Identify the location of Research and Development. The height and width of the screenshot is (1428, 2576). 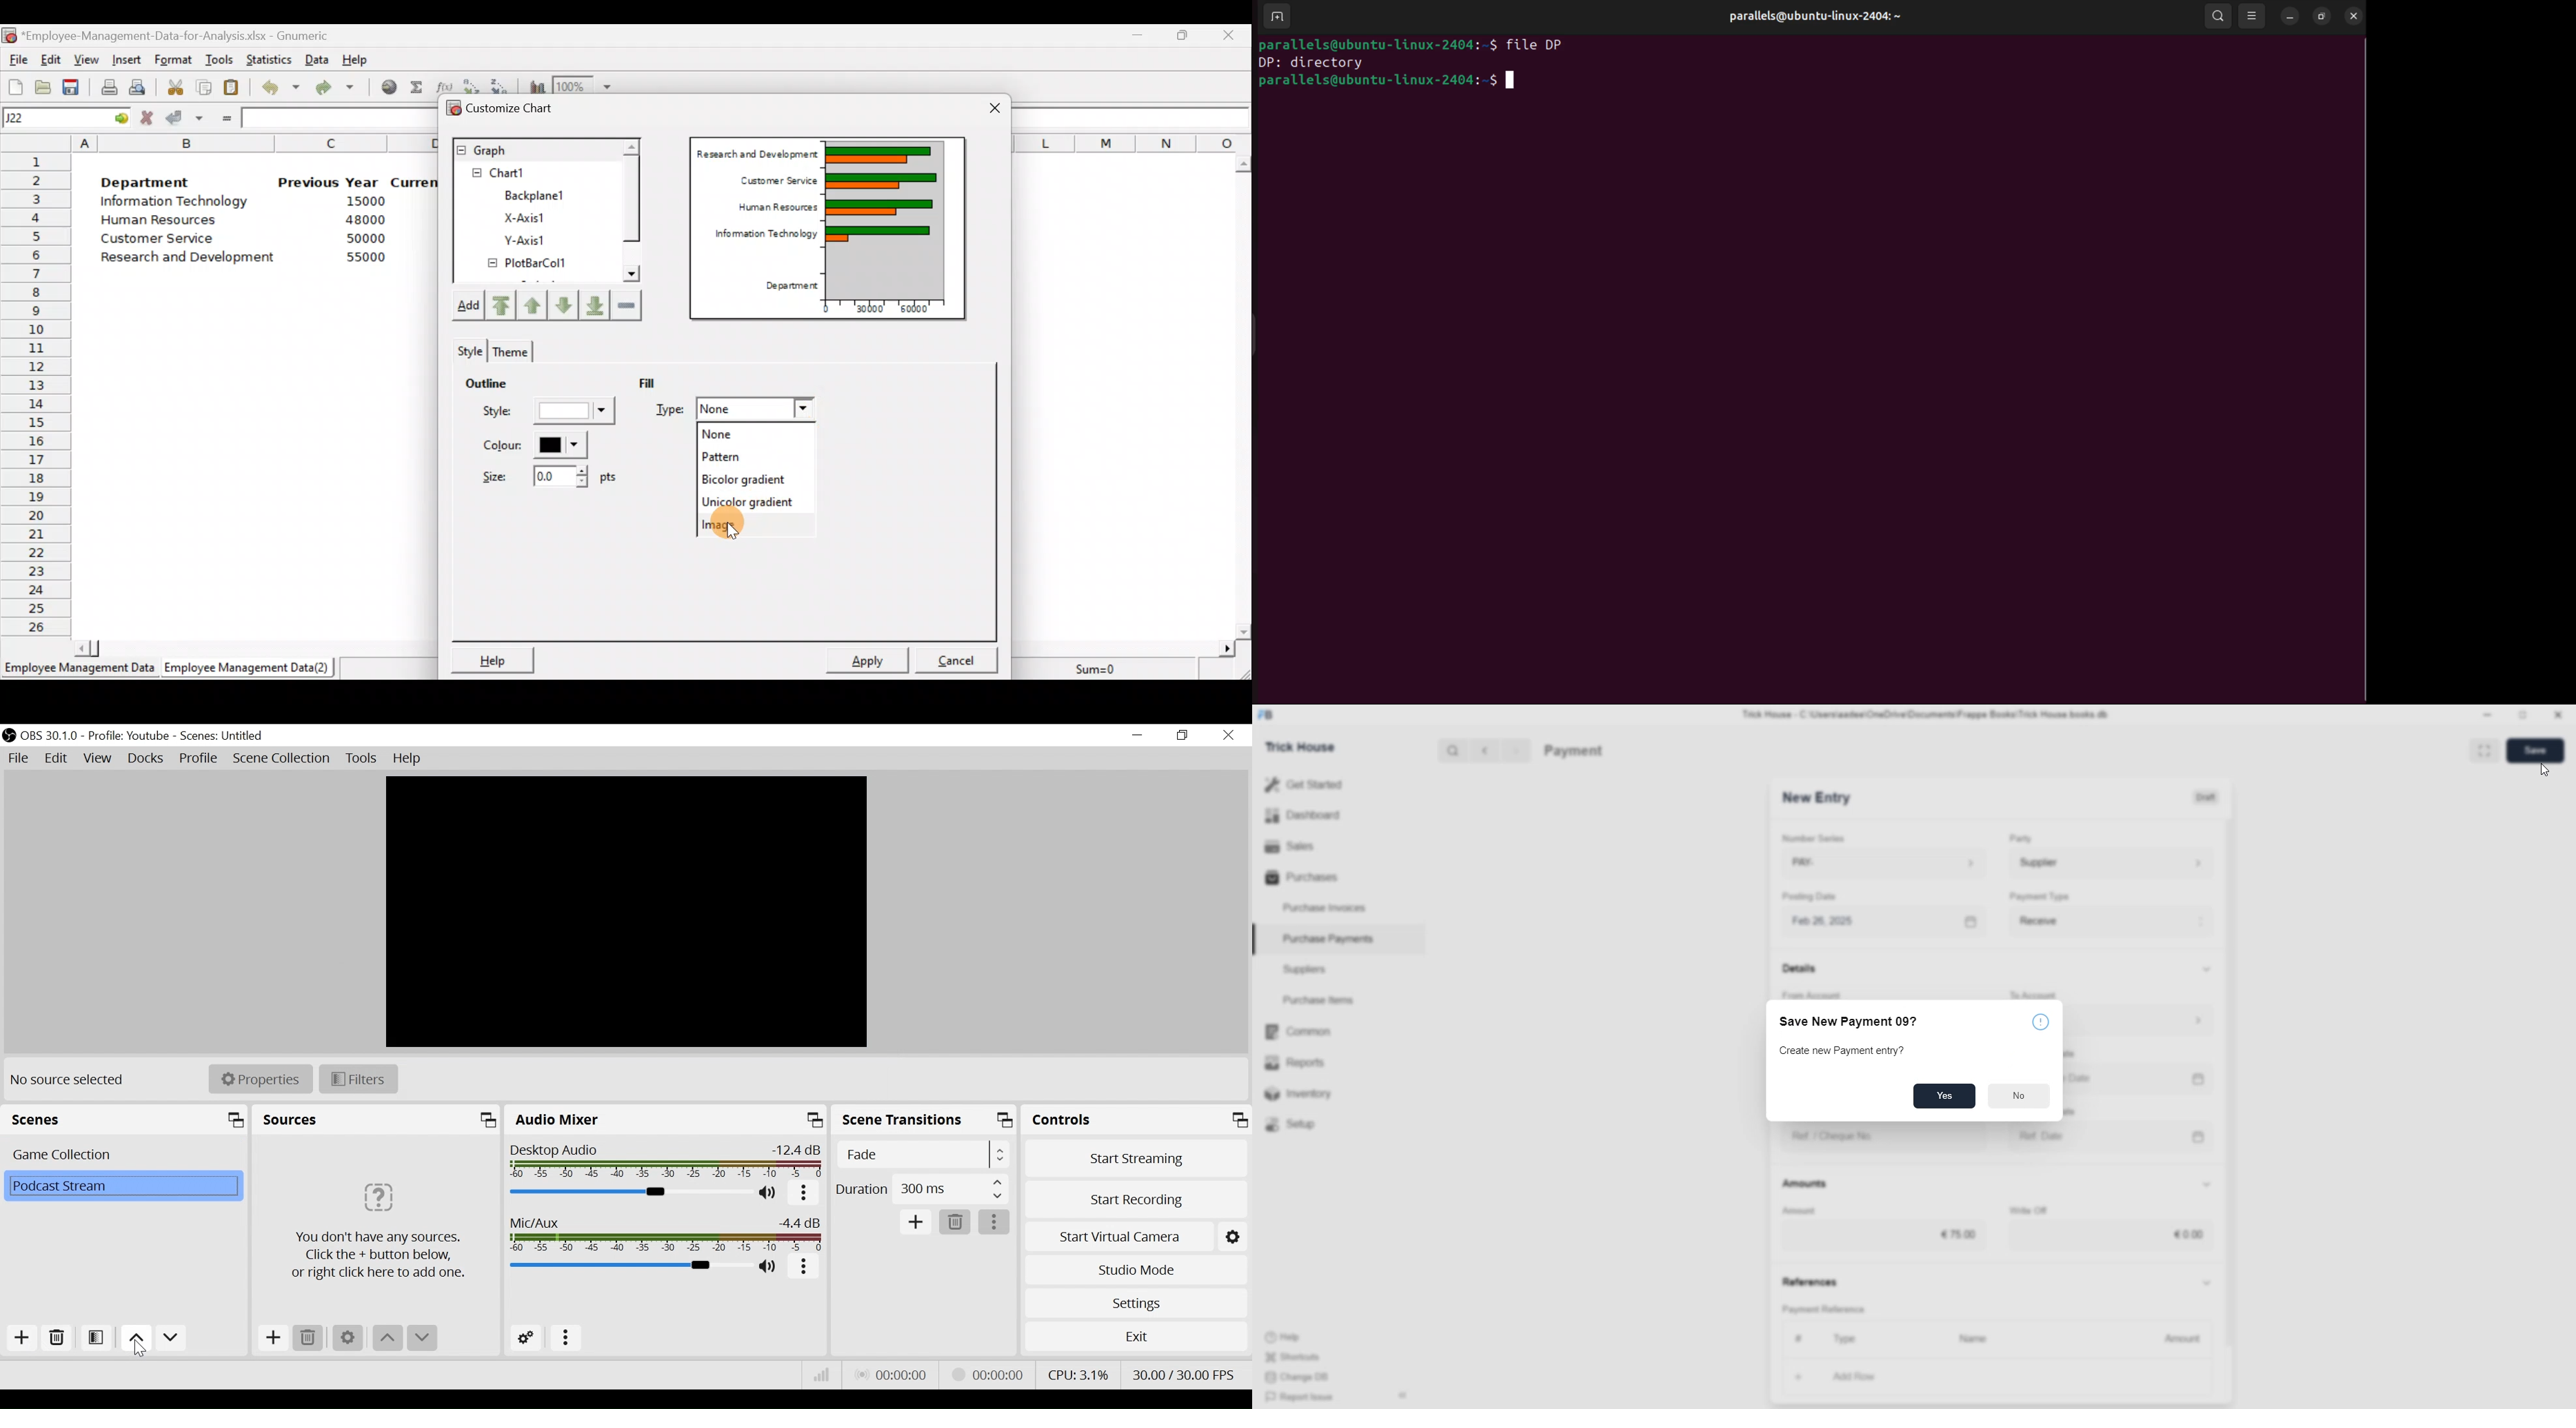
(760, 153).